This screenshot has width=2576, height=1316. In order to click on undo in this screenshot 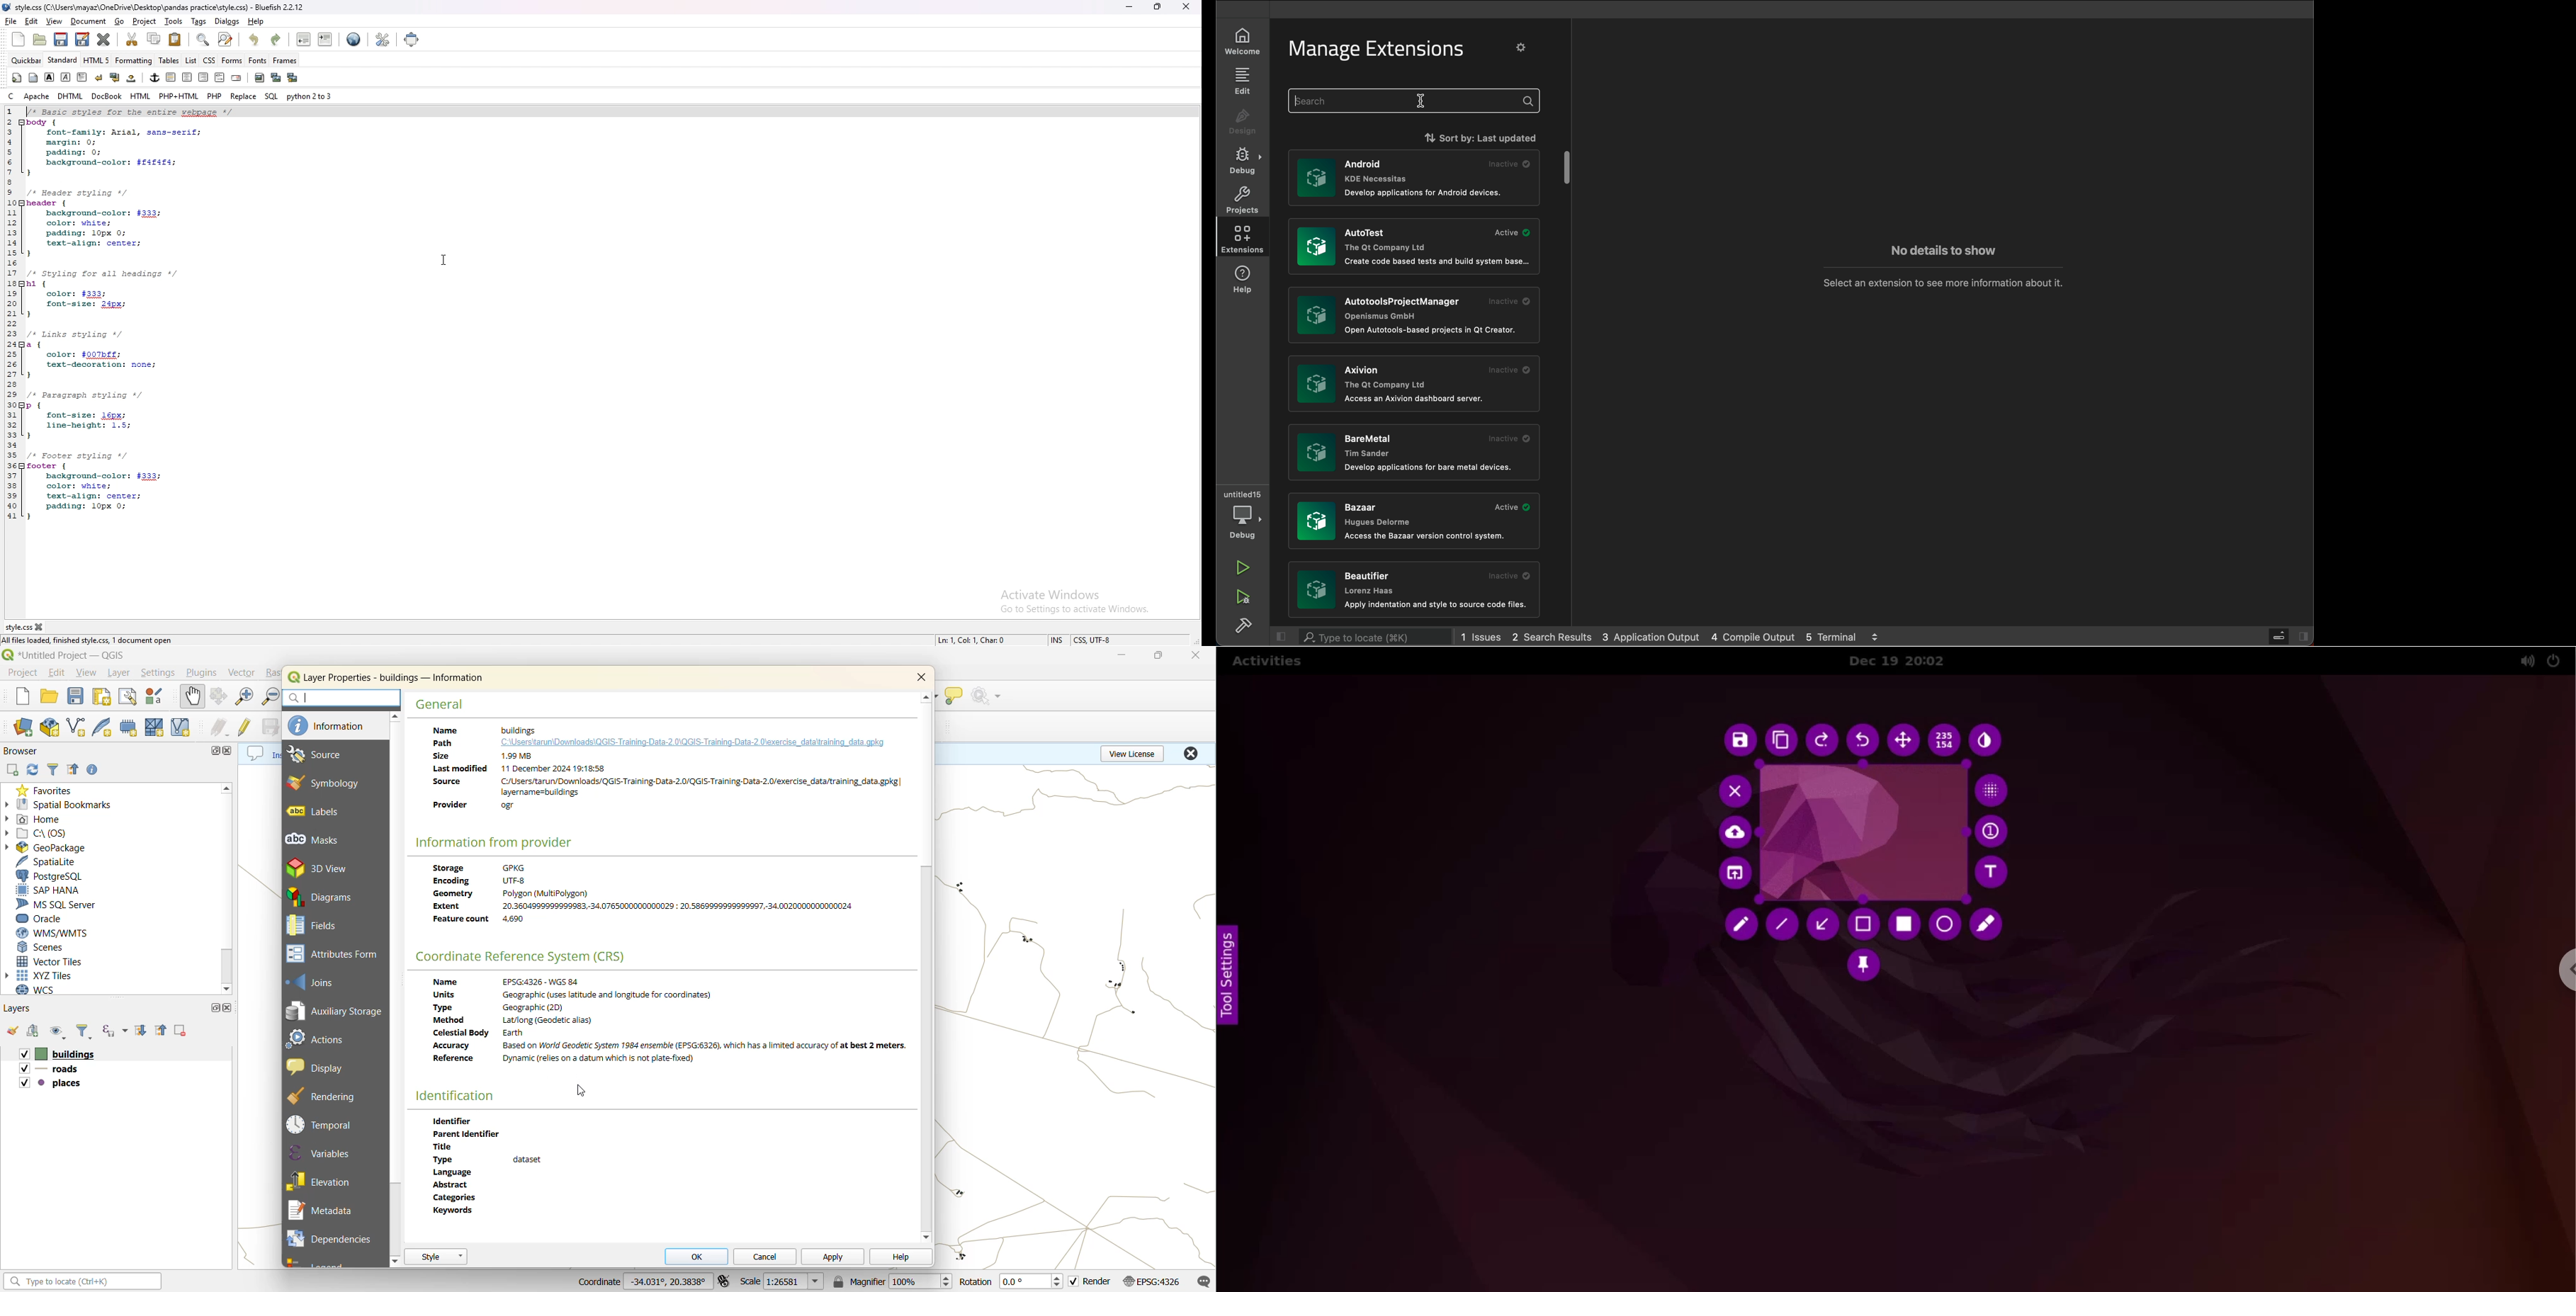, I will do `click(255, 39)`.